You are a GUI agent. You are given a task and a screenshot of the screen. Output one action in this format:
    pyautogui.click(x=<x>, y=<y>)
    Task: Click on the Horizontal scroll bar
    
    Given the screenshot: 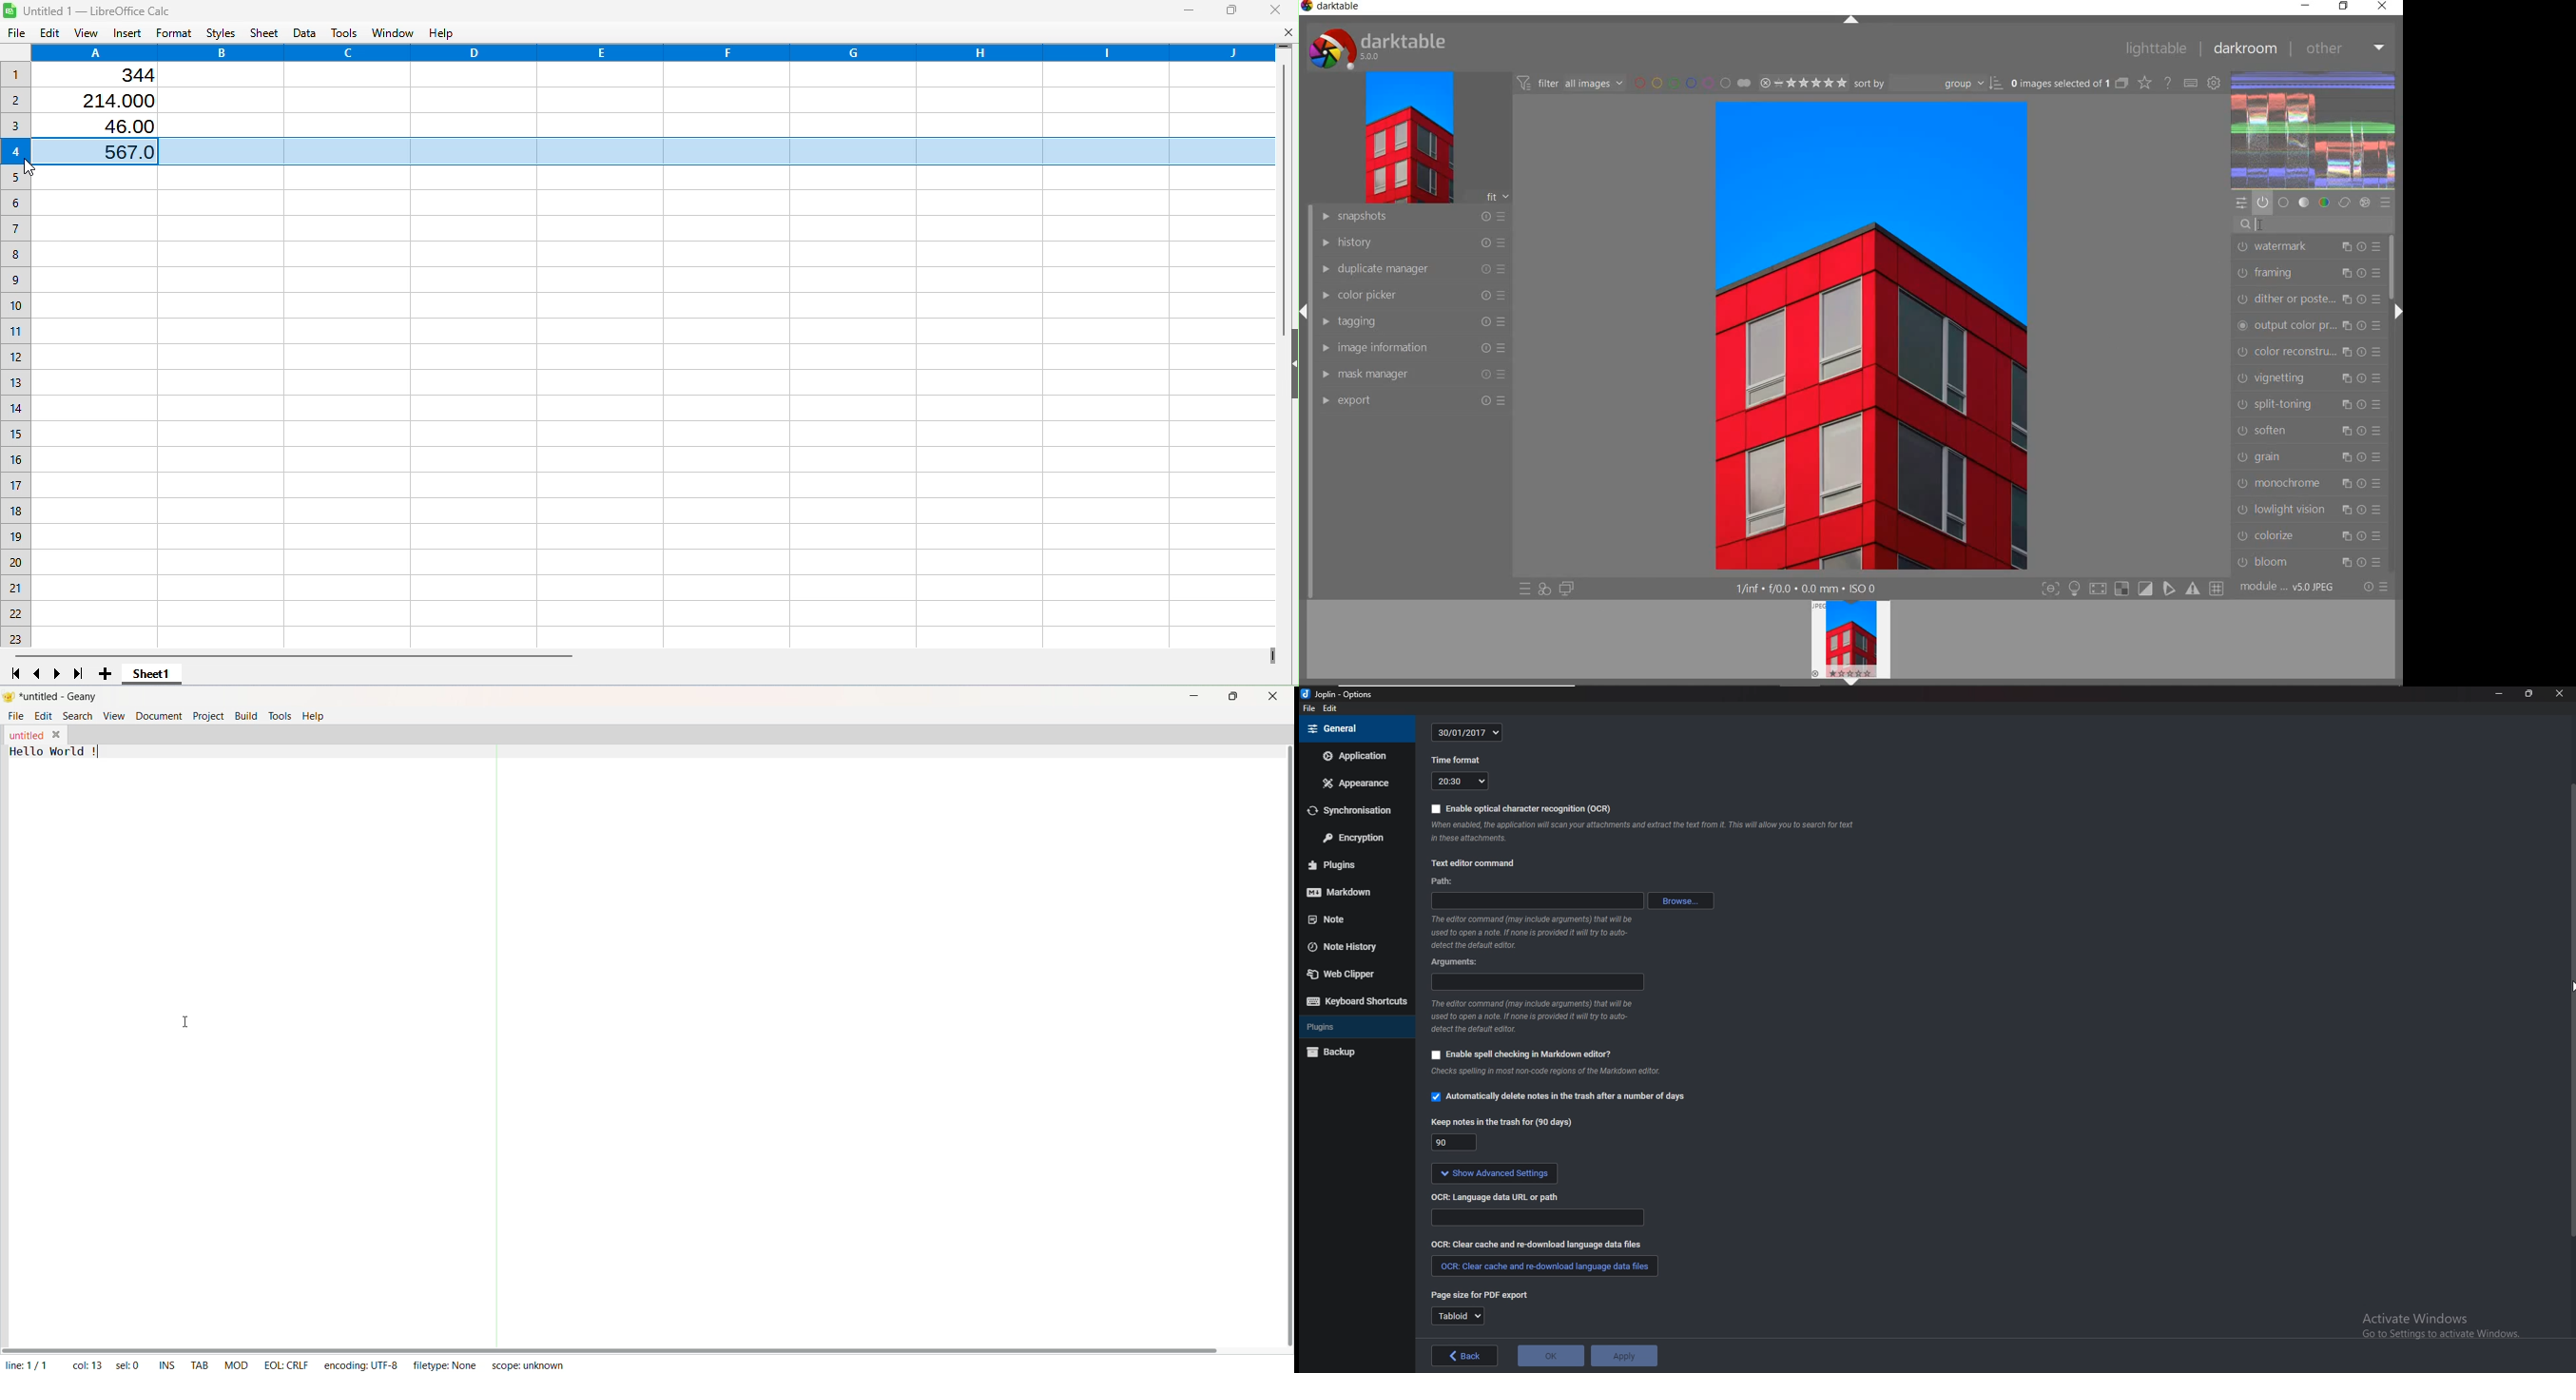 What is the action you would take?
    pyautogui.click(x=640, y=654)
    